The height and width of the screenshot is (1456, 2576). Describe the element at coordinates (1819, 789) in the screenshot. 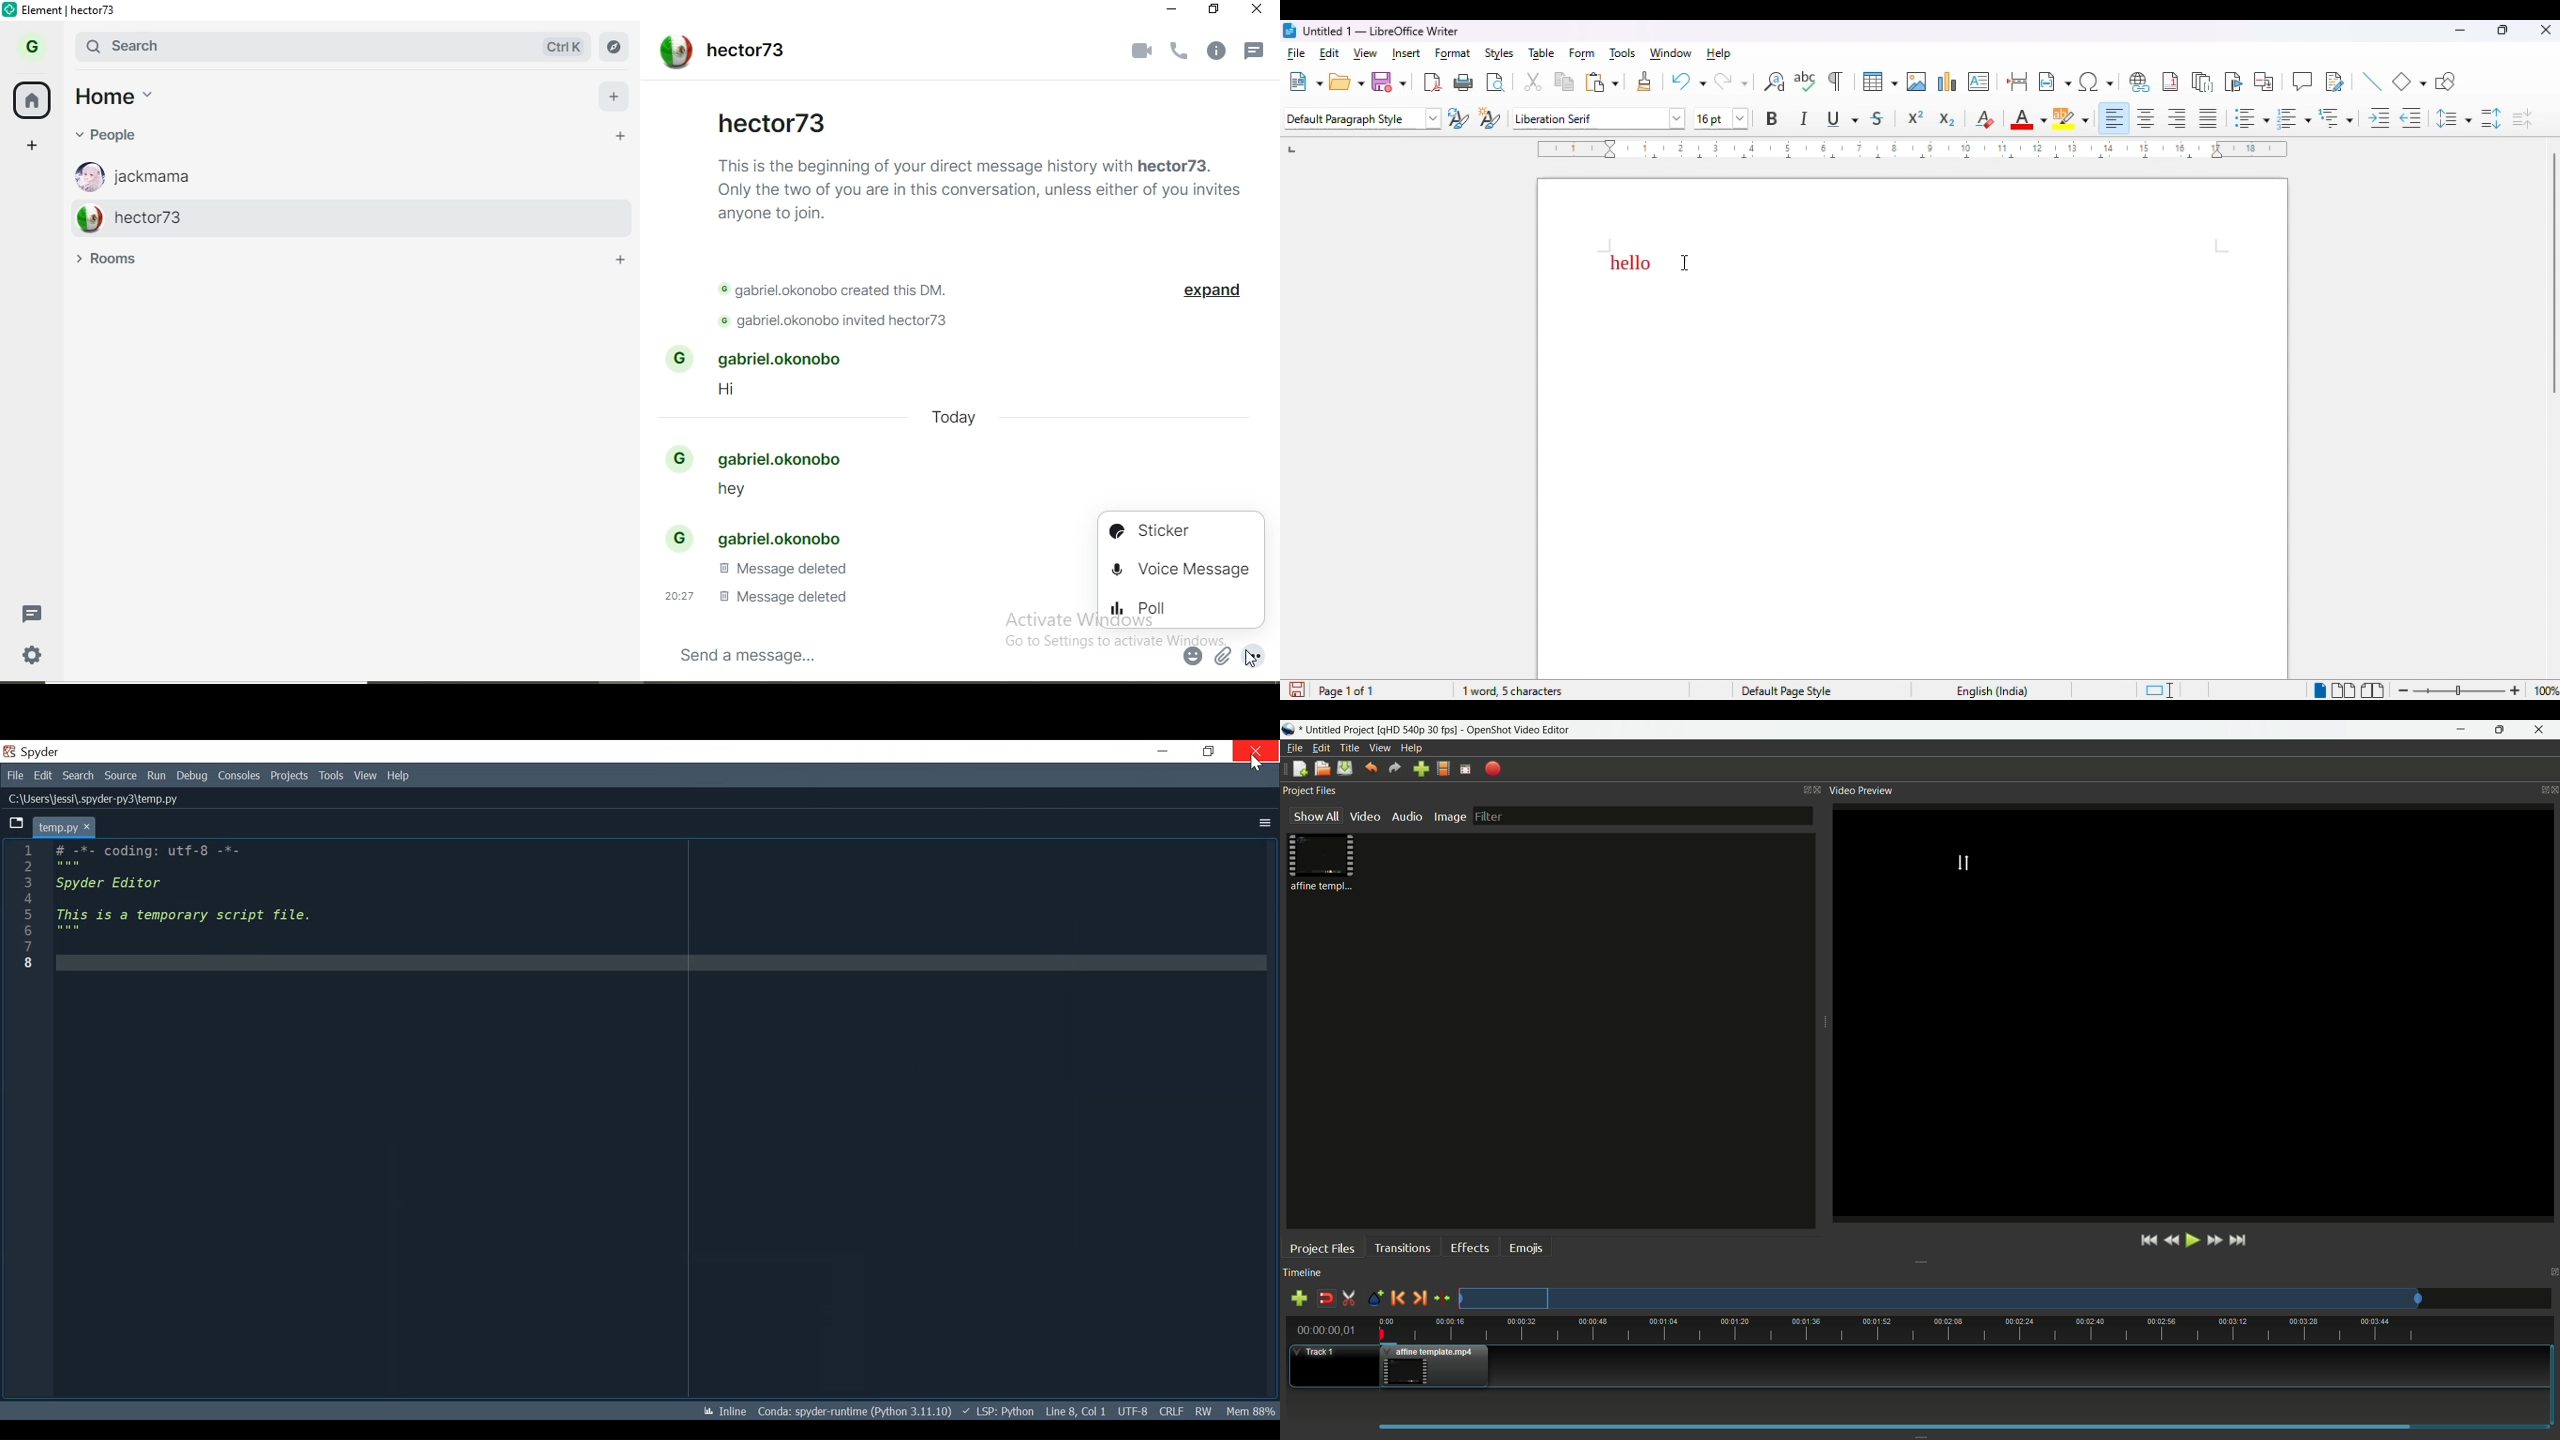

I see `close project files` at that location.